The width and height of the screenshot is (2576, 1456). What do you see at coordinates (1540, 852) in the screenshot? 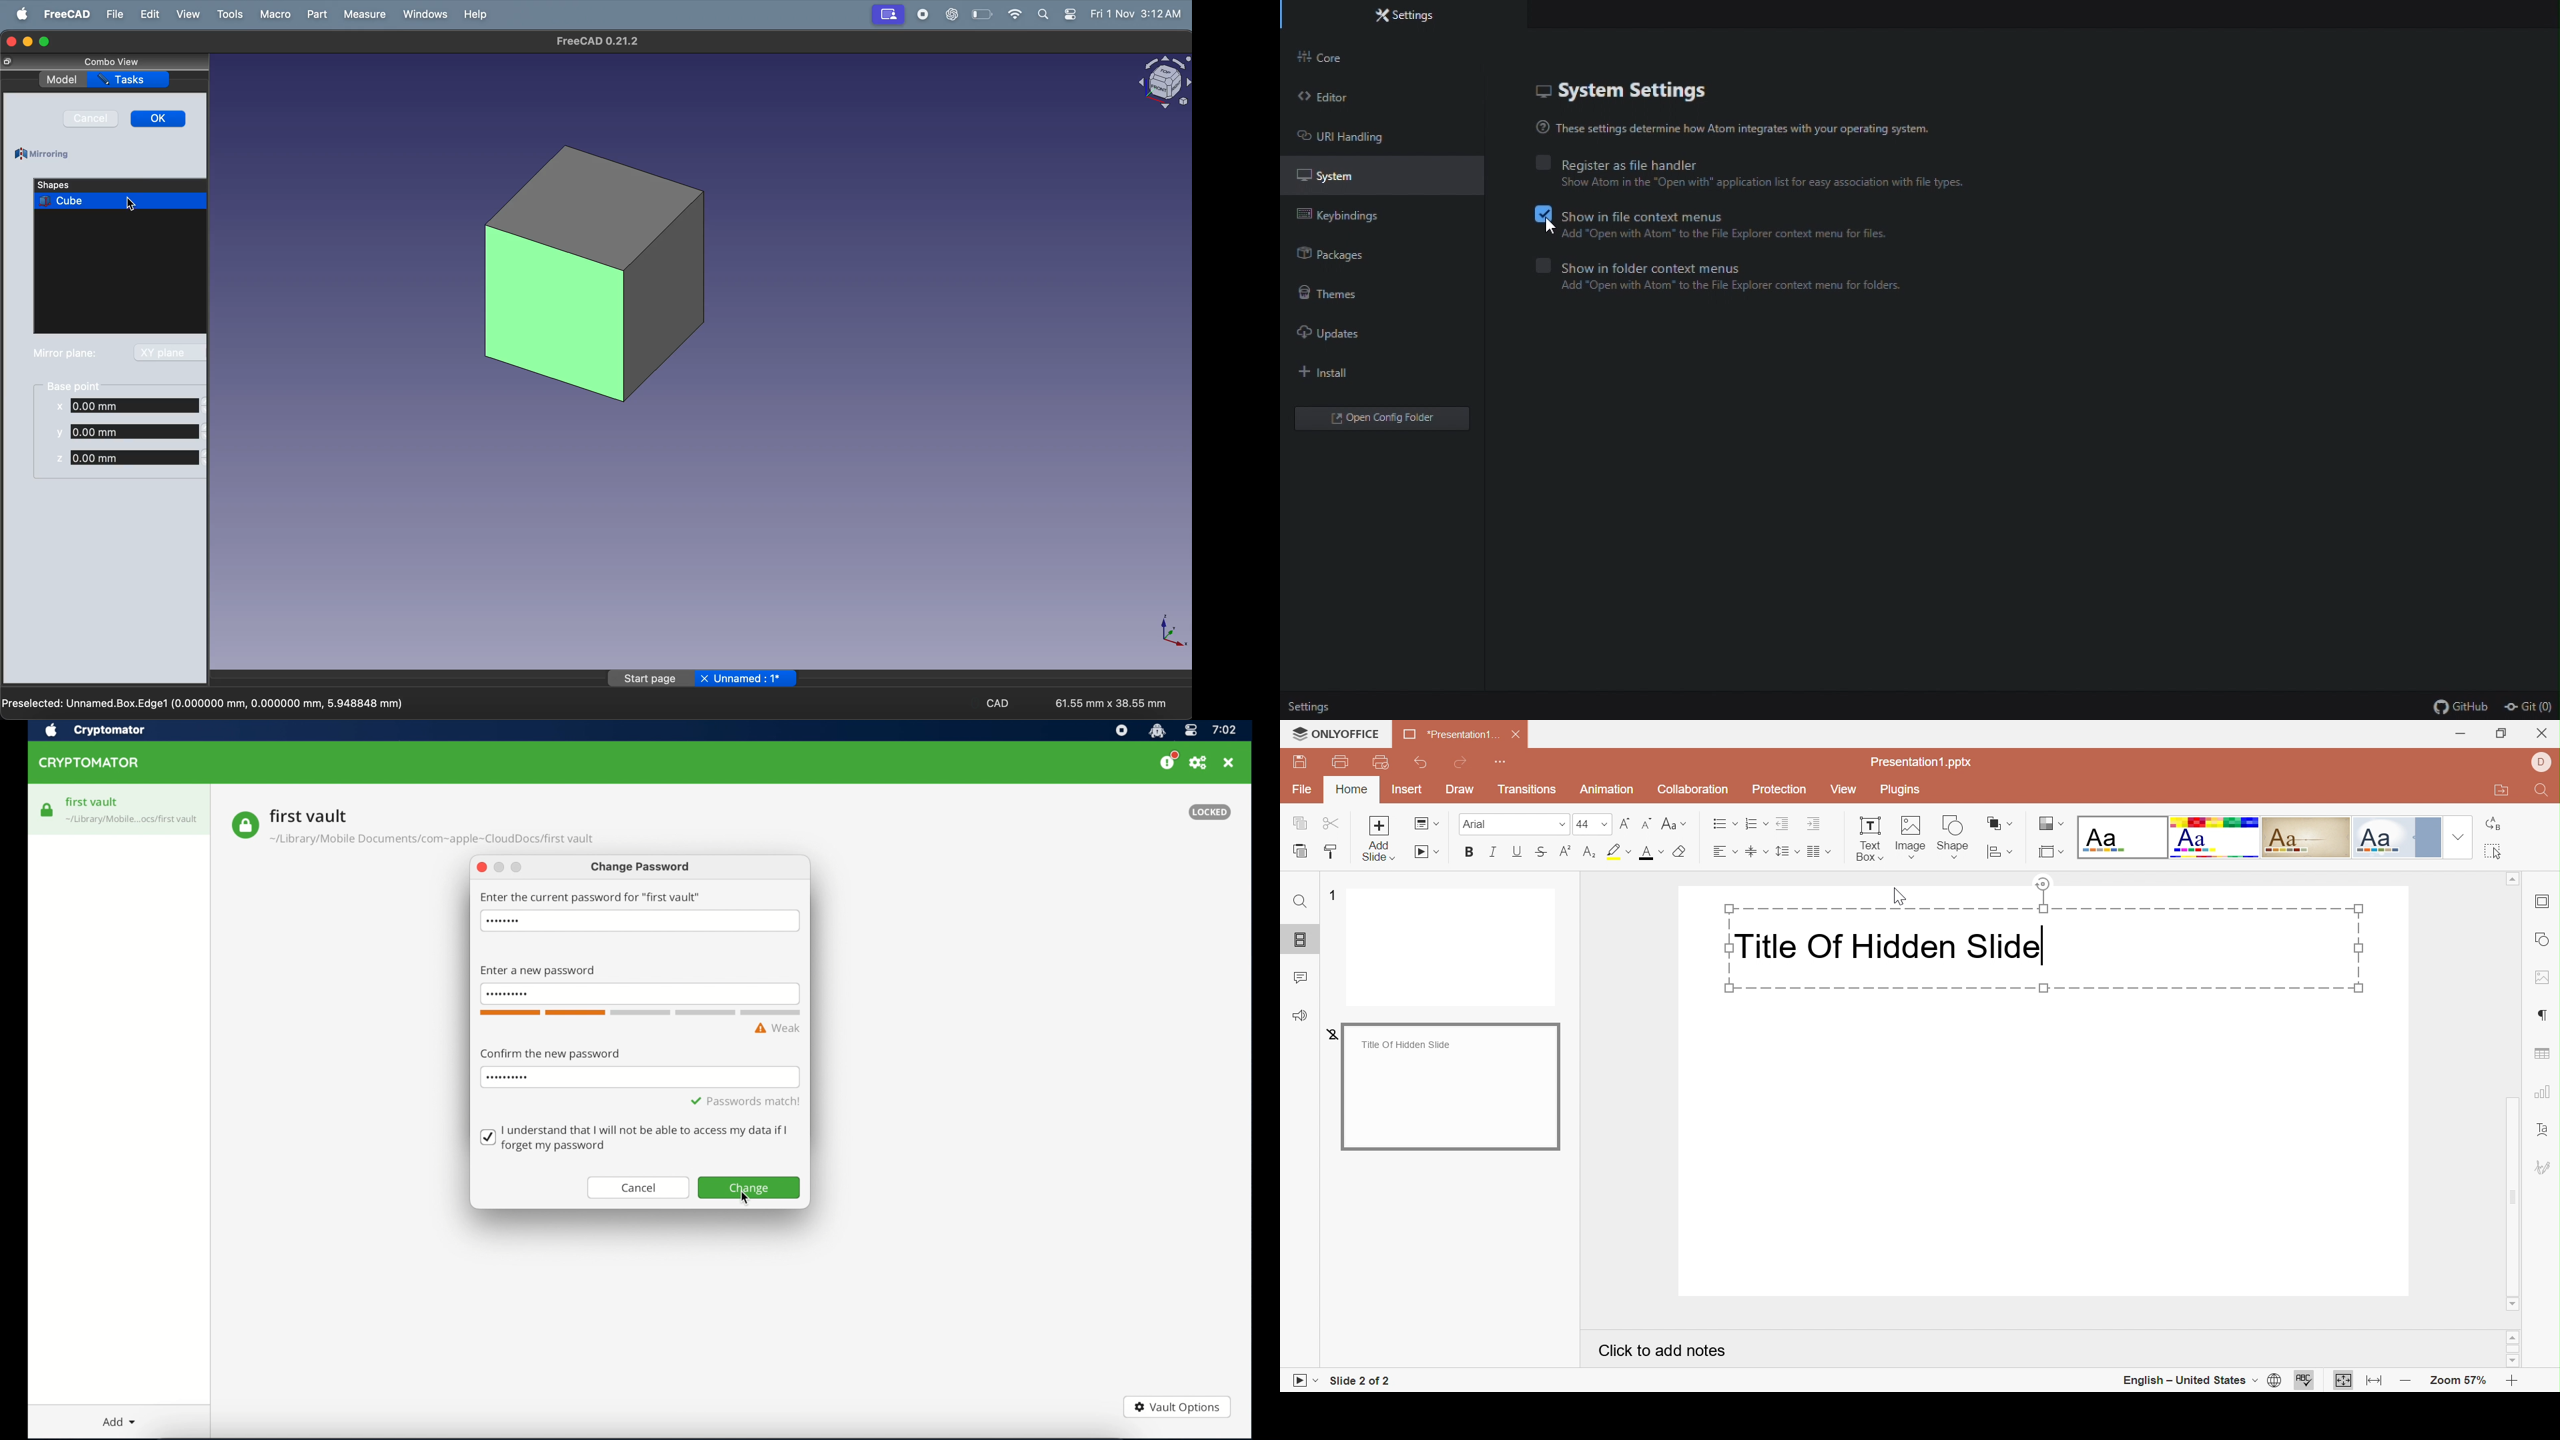
I see `Strikethrough` at bounding box center [1540, 852].